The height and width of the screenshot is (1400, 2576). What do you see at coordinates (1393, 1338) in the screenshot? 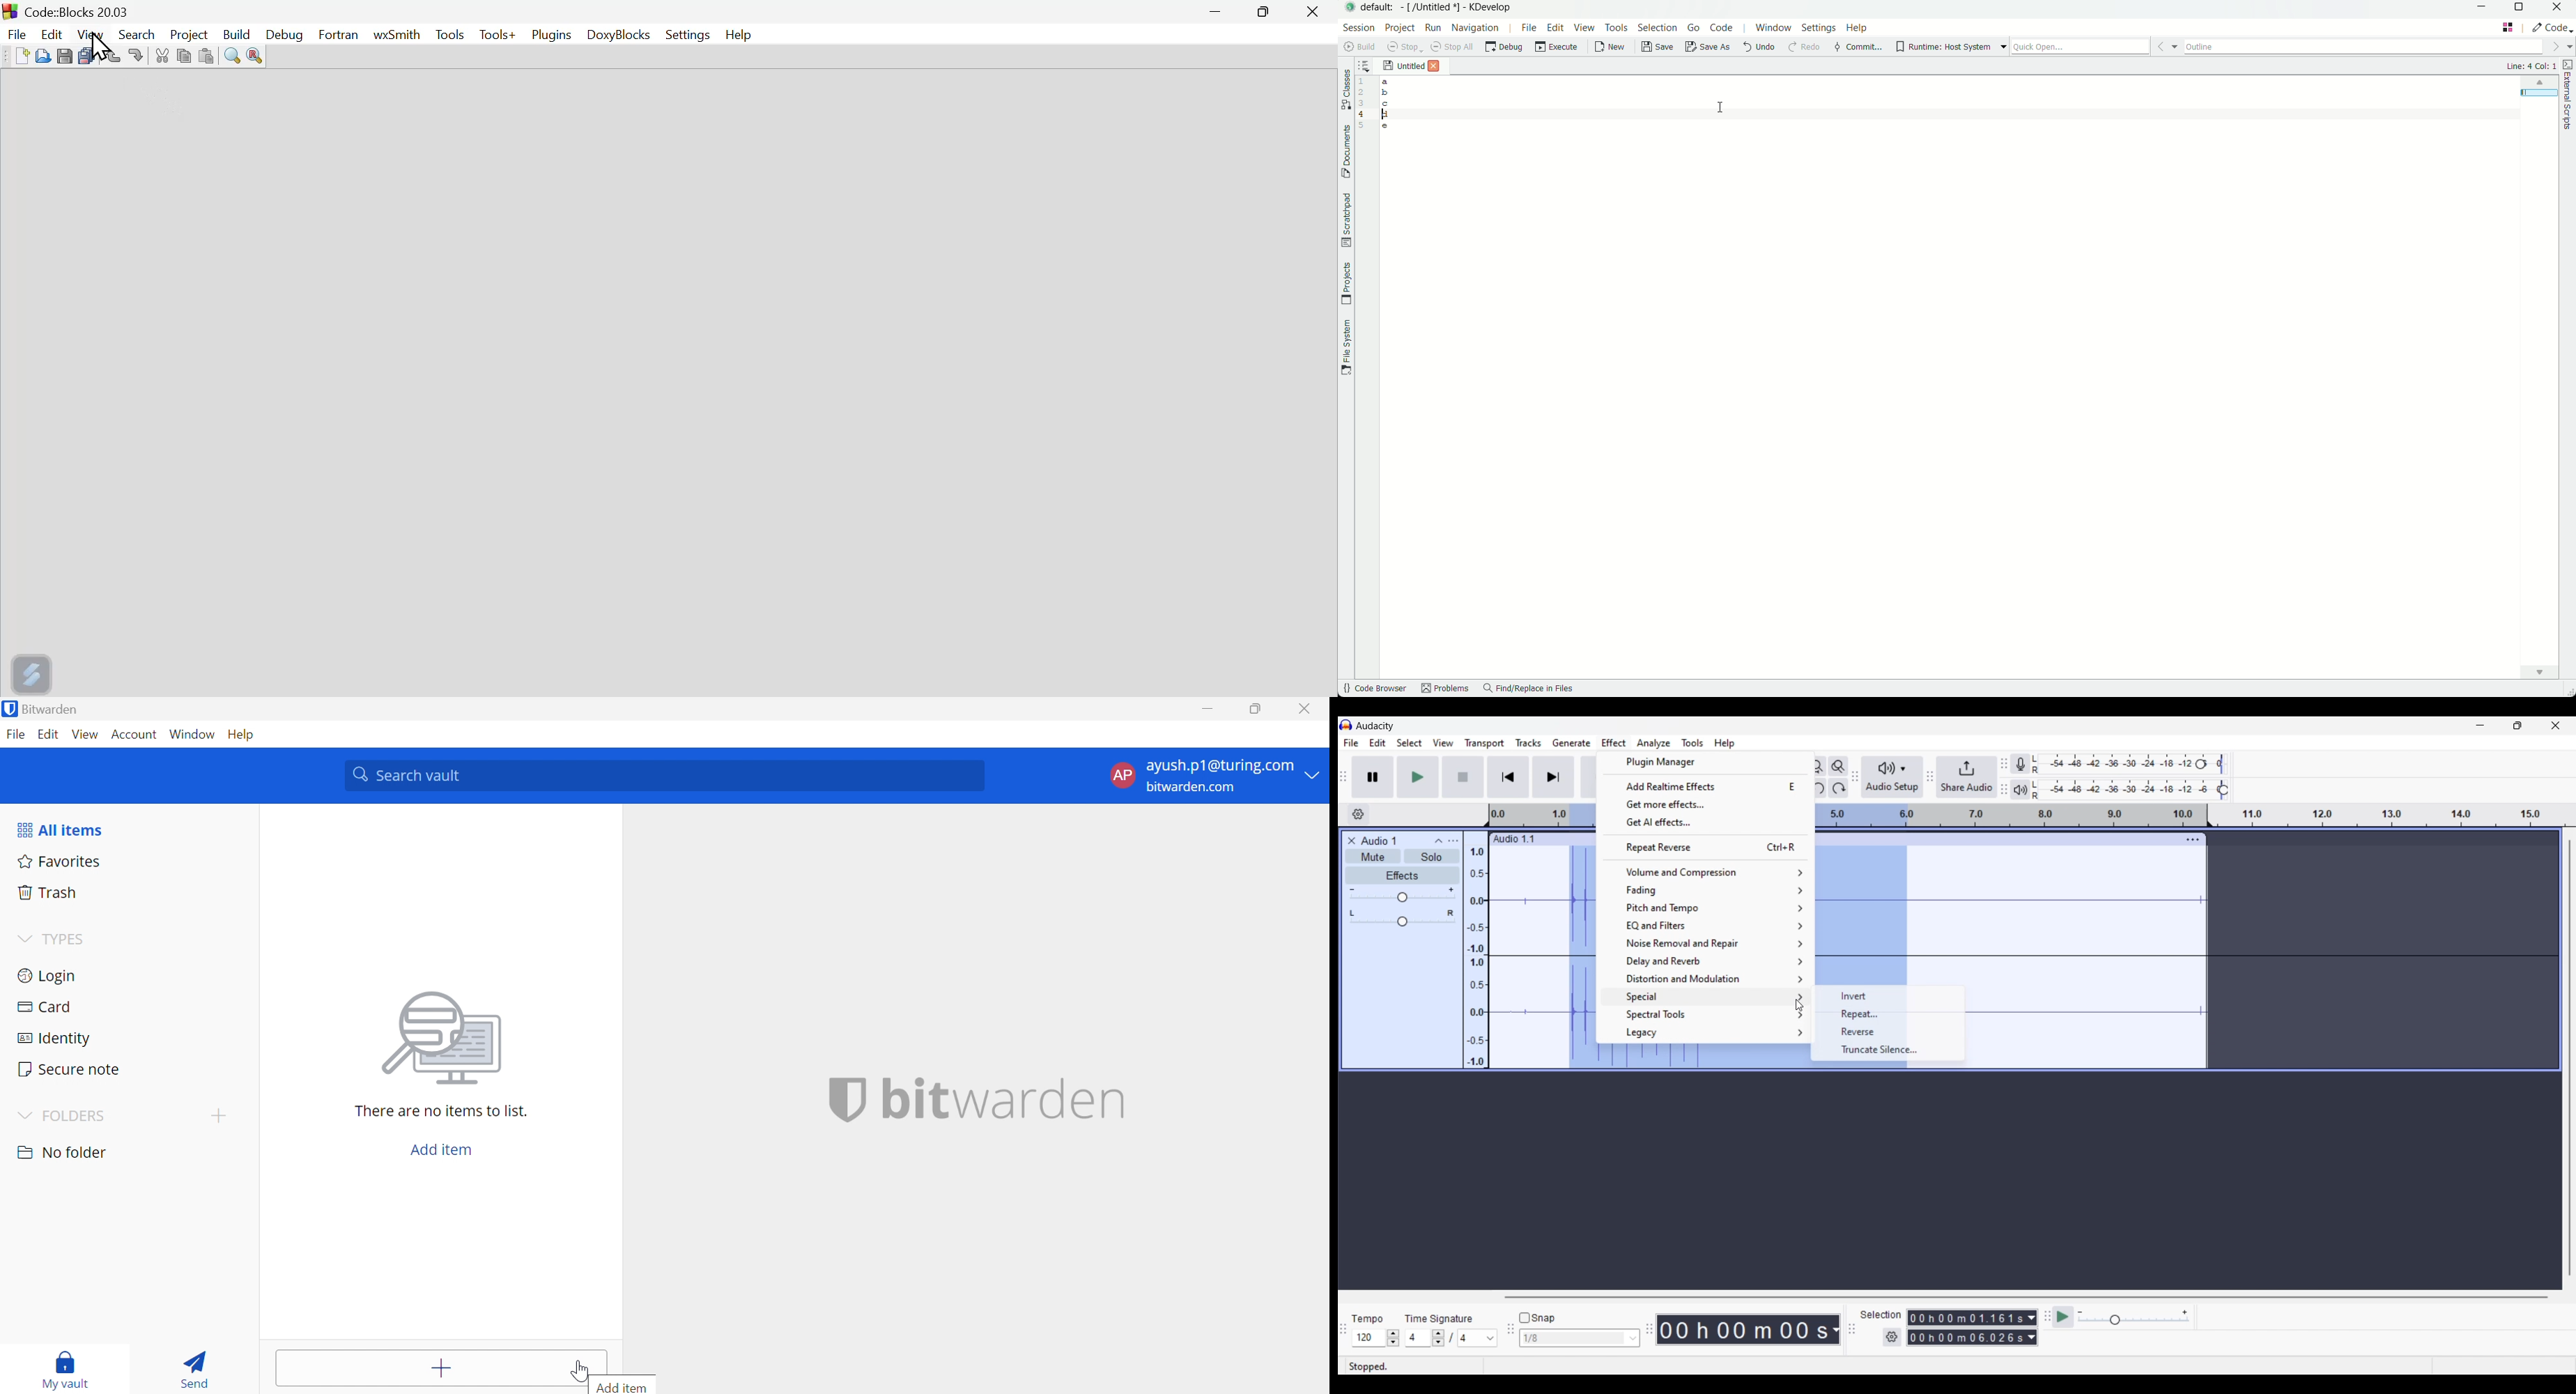
I see `Increase/Decrease tempo` at bounding box center [1393, 1338].